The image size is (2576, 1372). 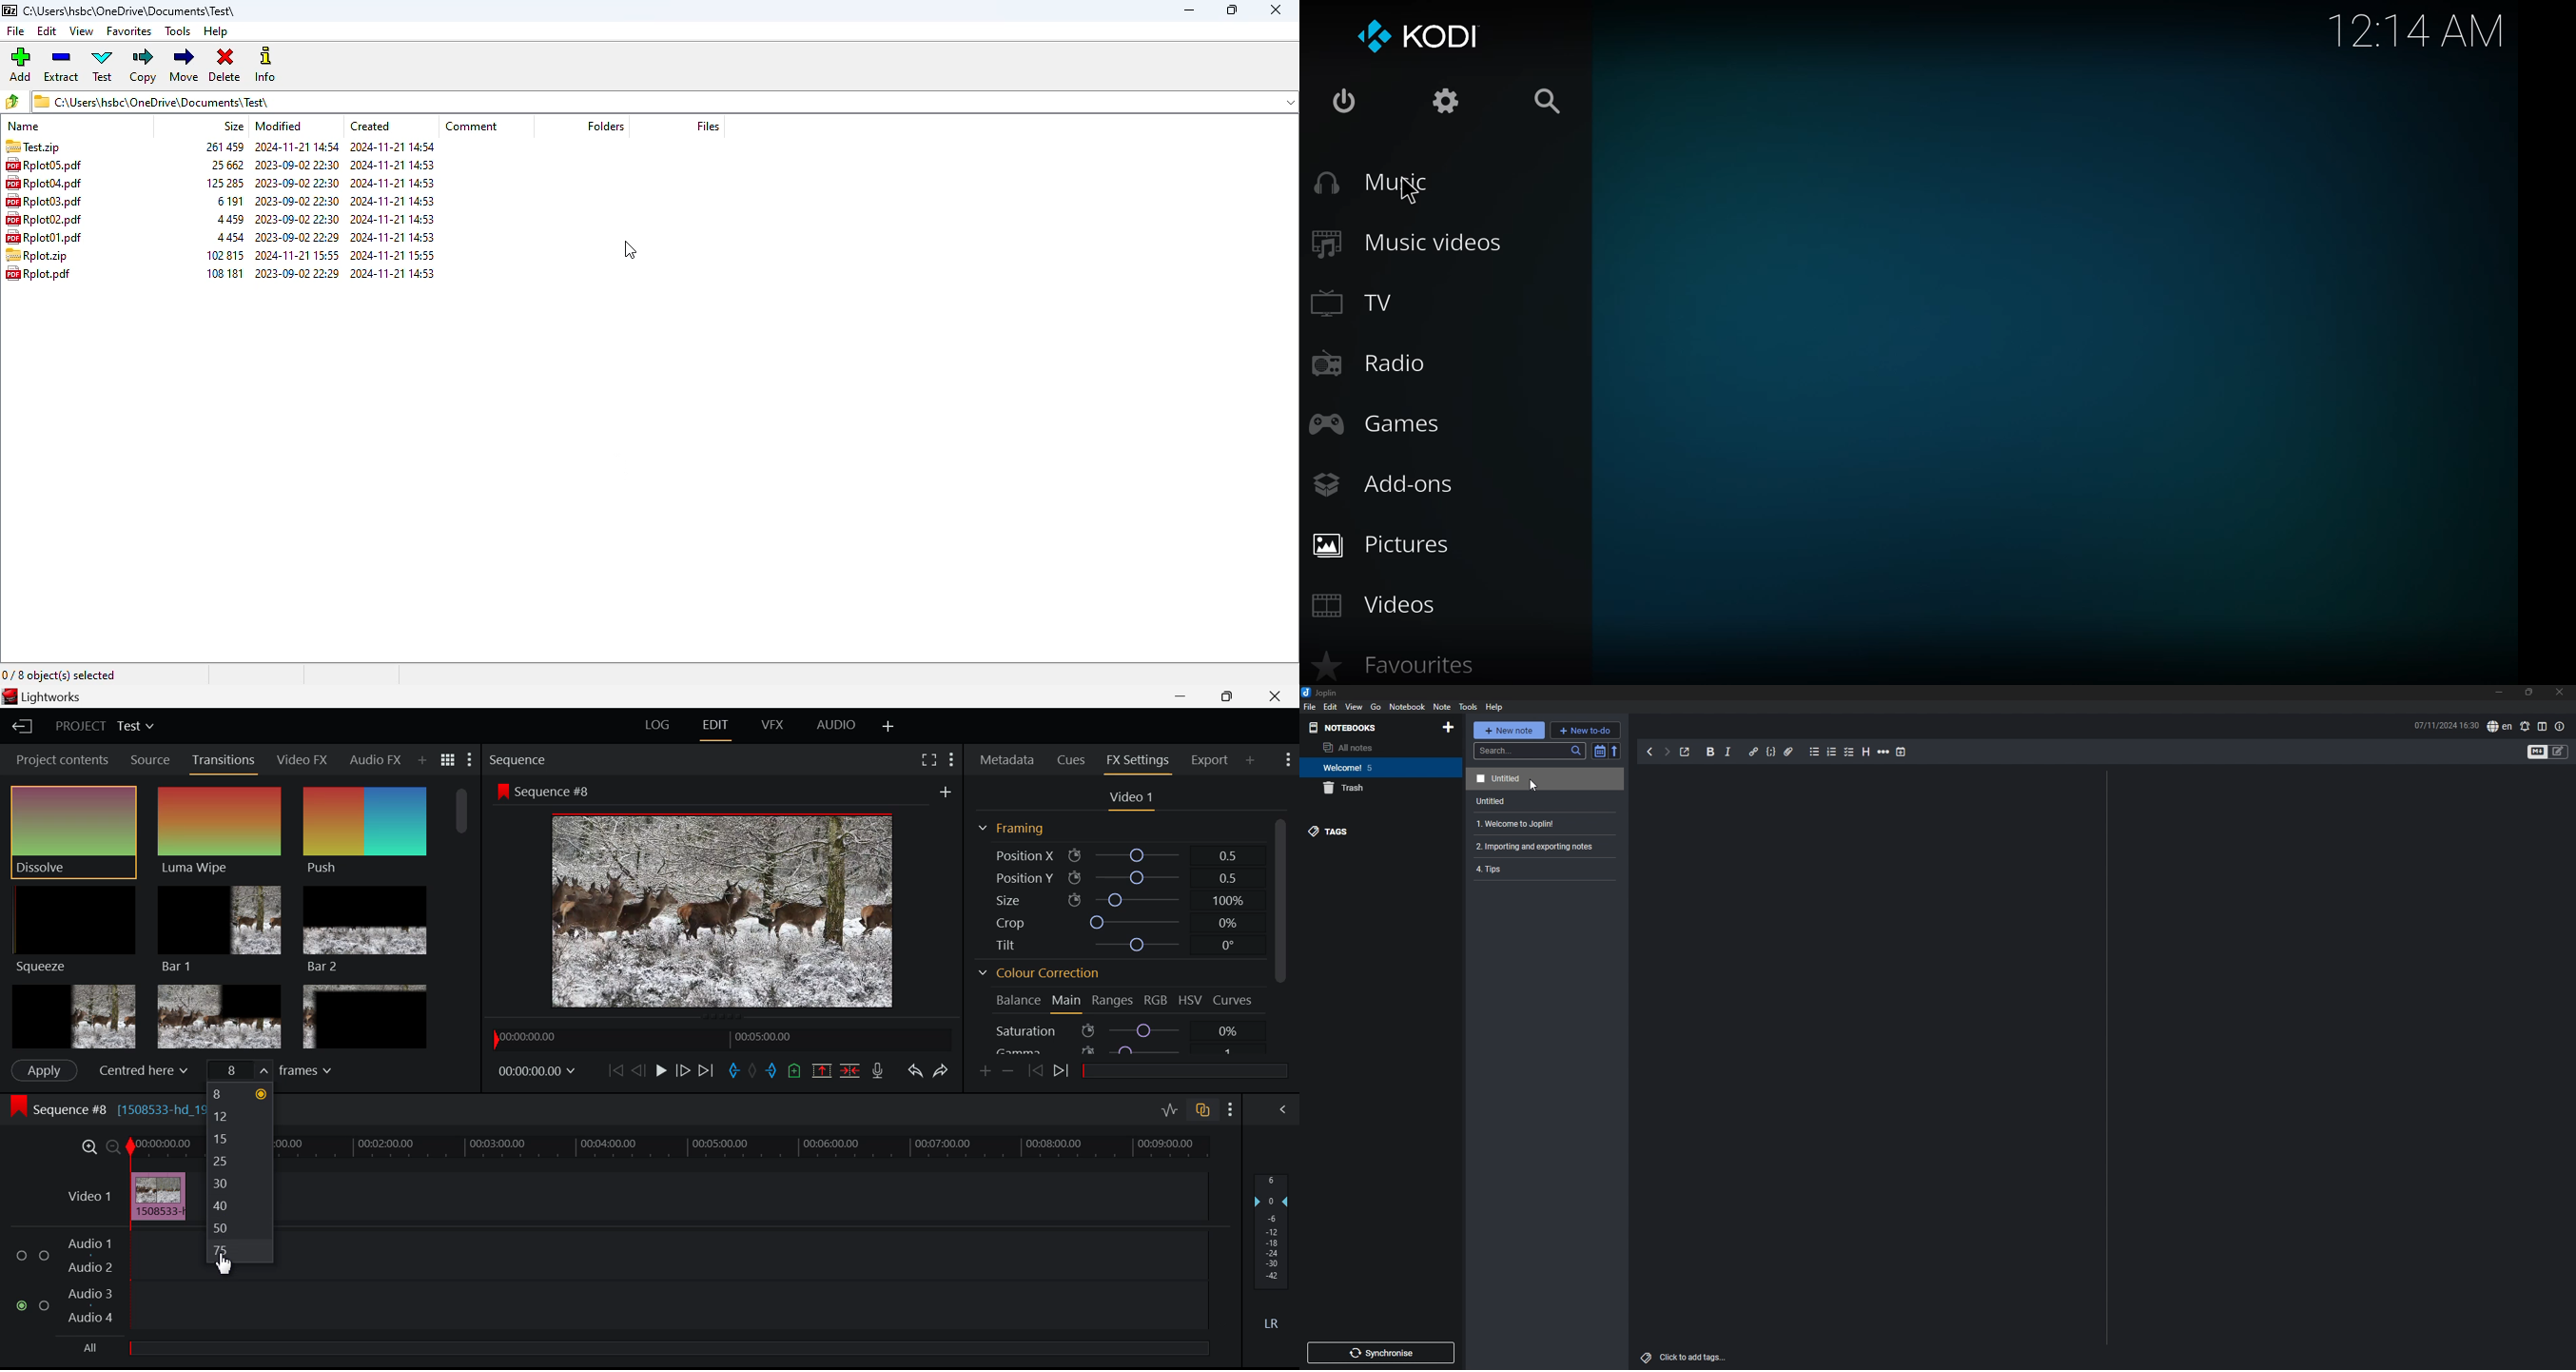 I want to click on favorites, so click(x=129, y=31).